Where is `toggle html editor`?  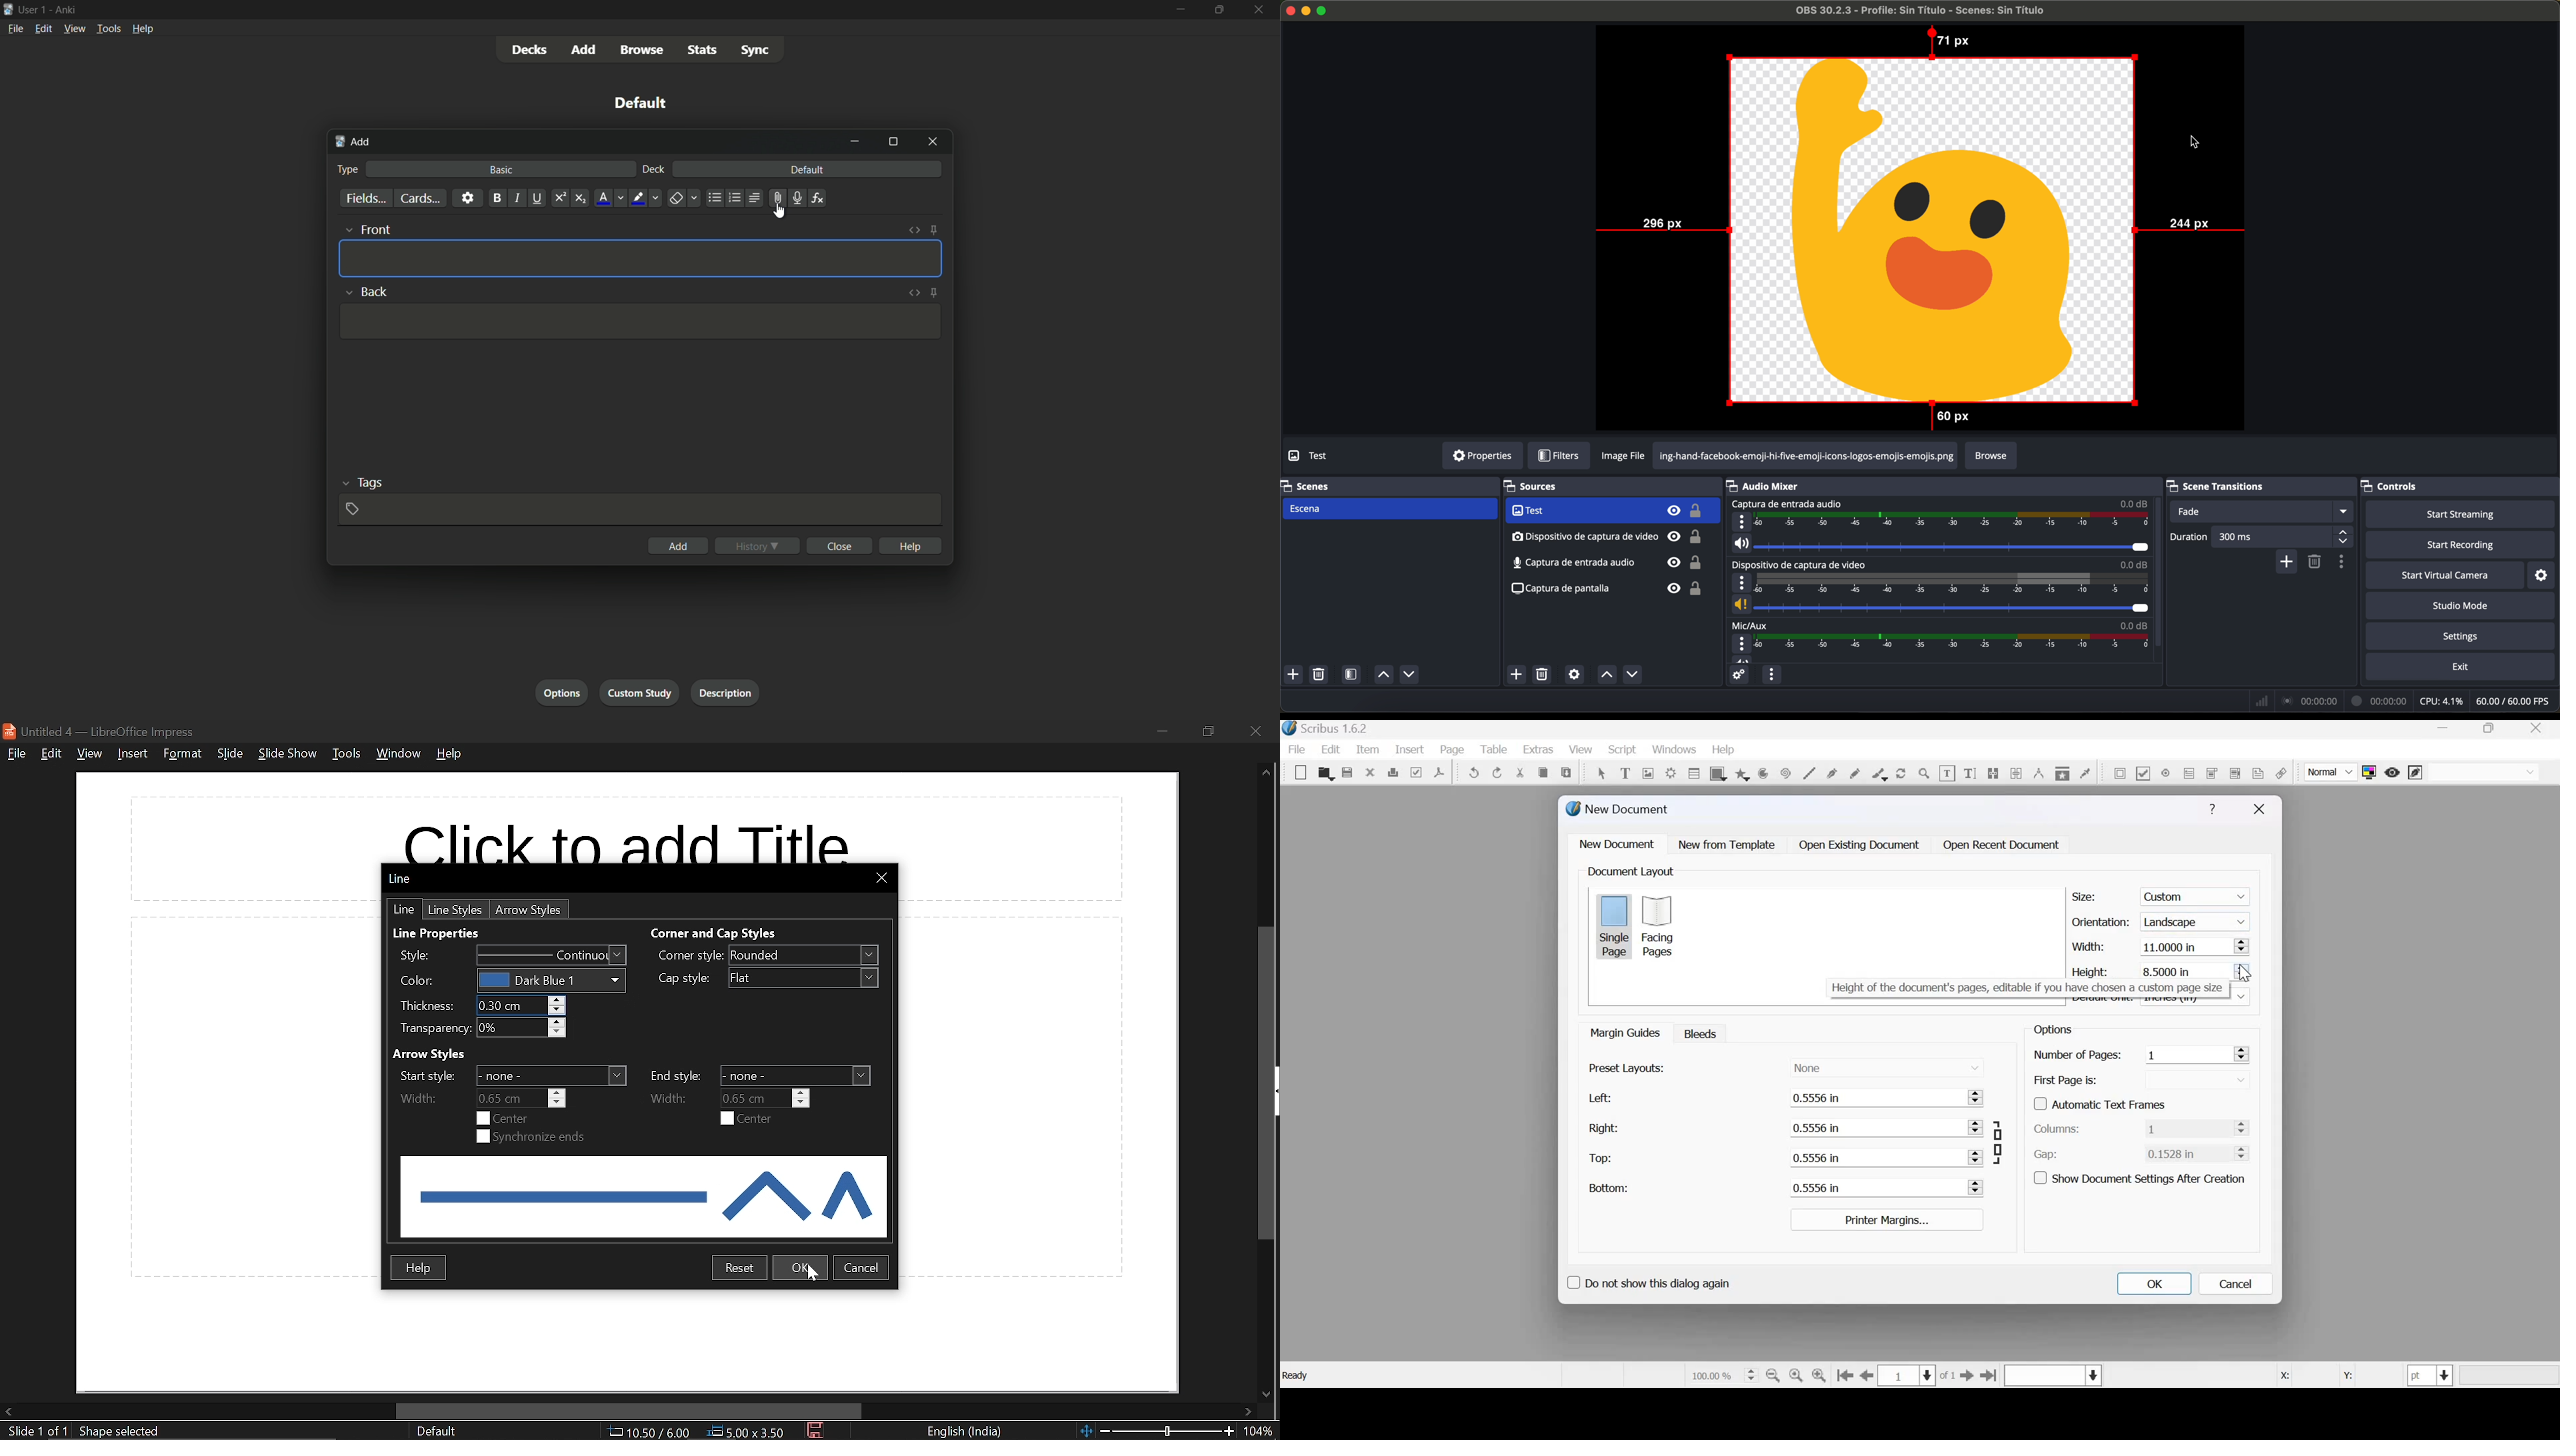
toggle html editor is located at coordinates (913, 292).